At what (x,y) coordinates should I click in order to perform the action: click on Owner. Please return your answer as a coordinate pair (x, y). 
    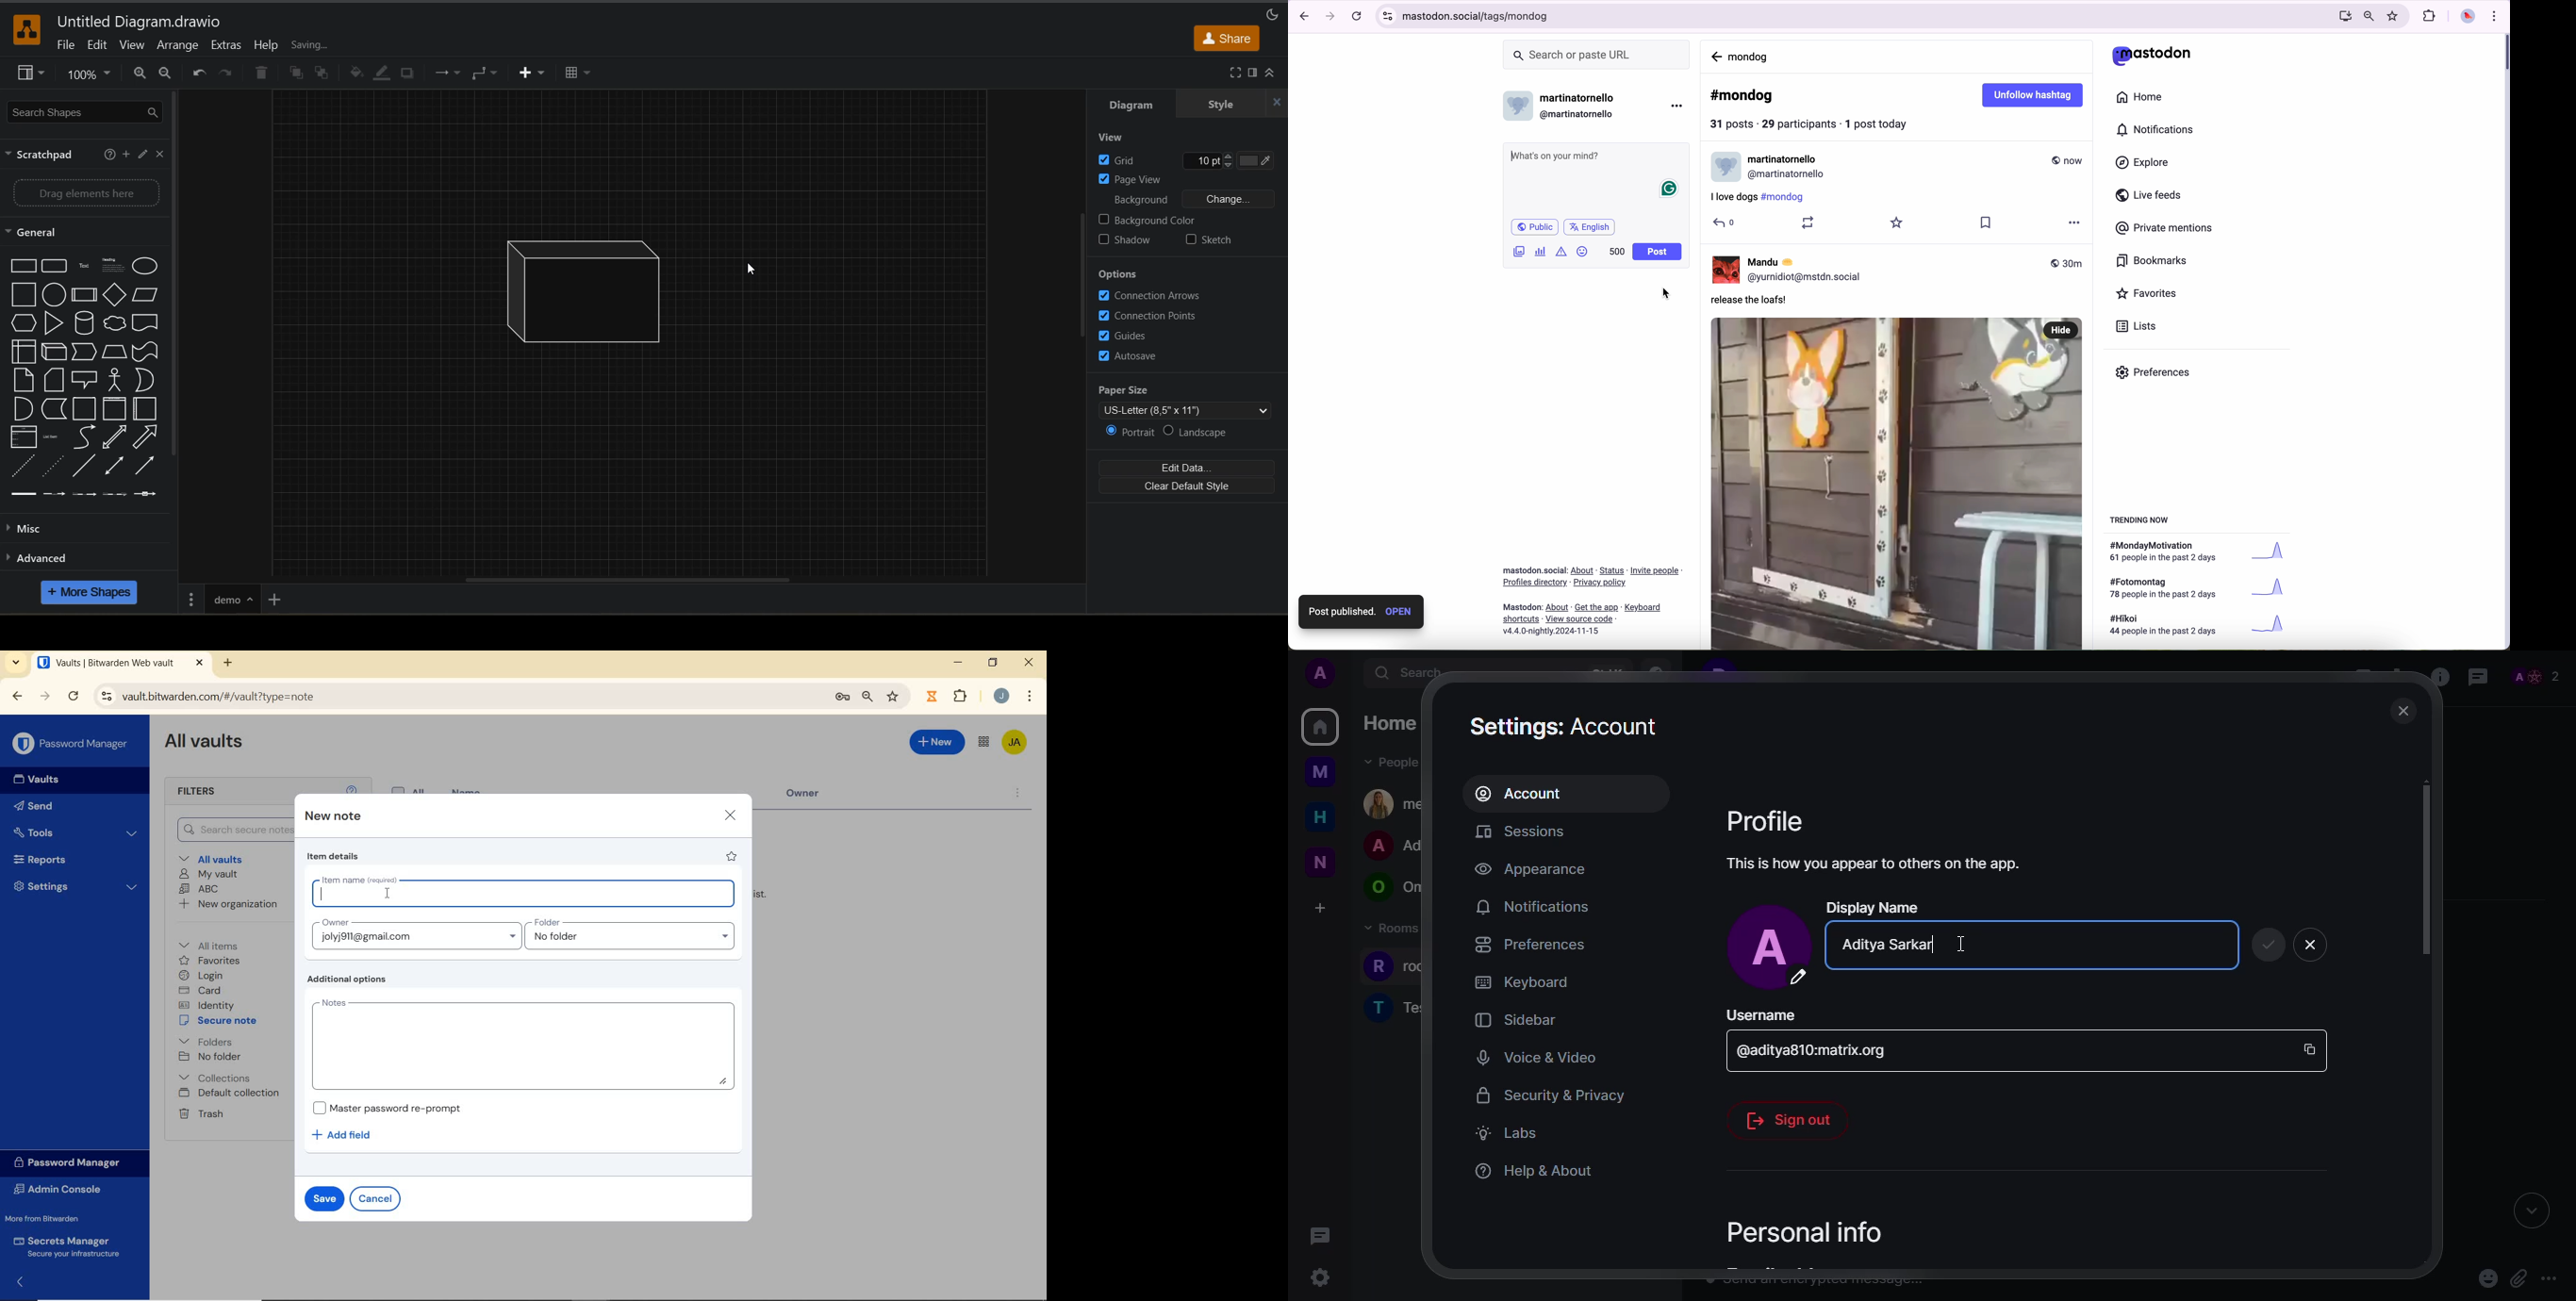
    Looking at the image, I should click on (813, 796).